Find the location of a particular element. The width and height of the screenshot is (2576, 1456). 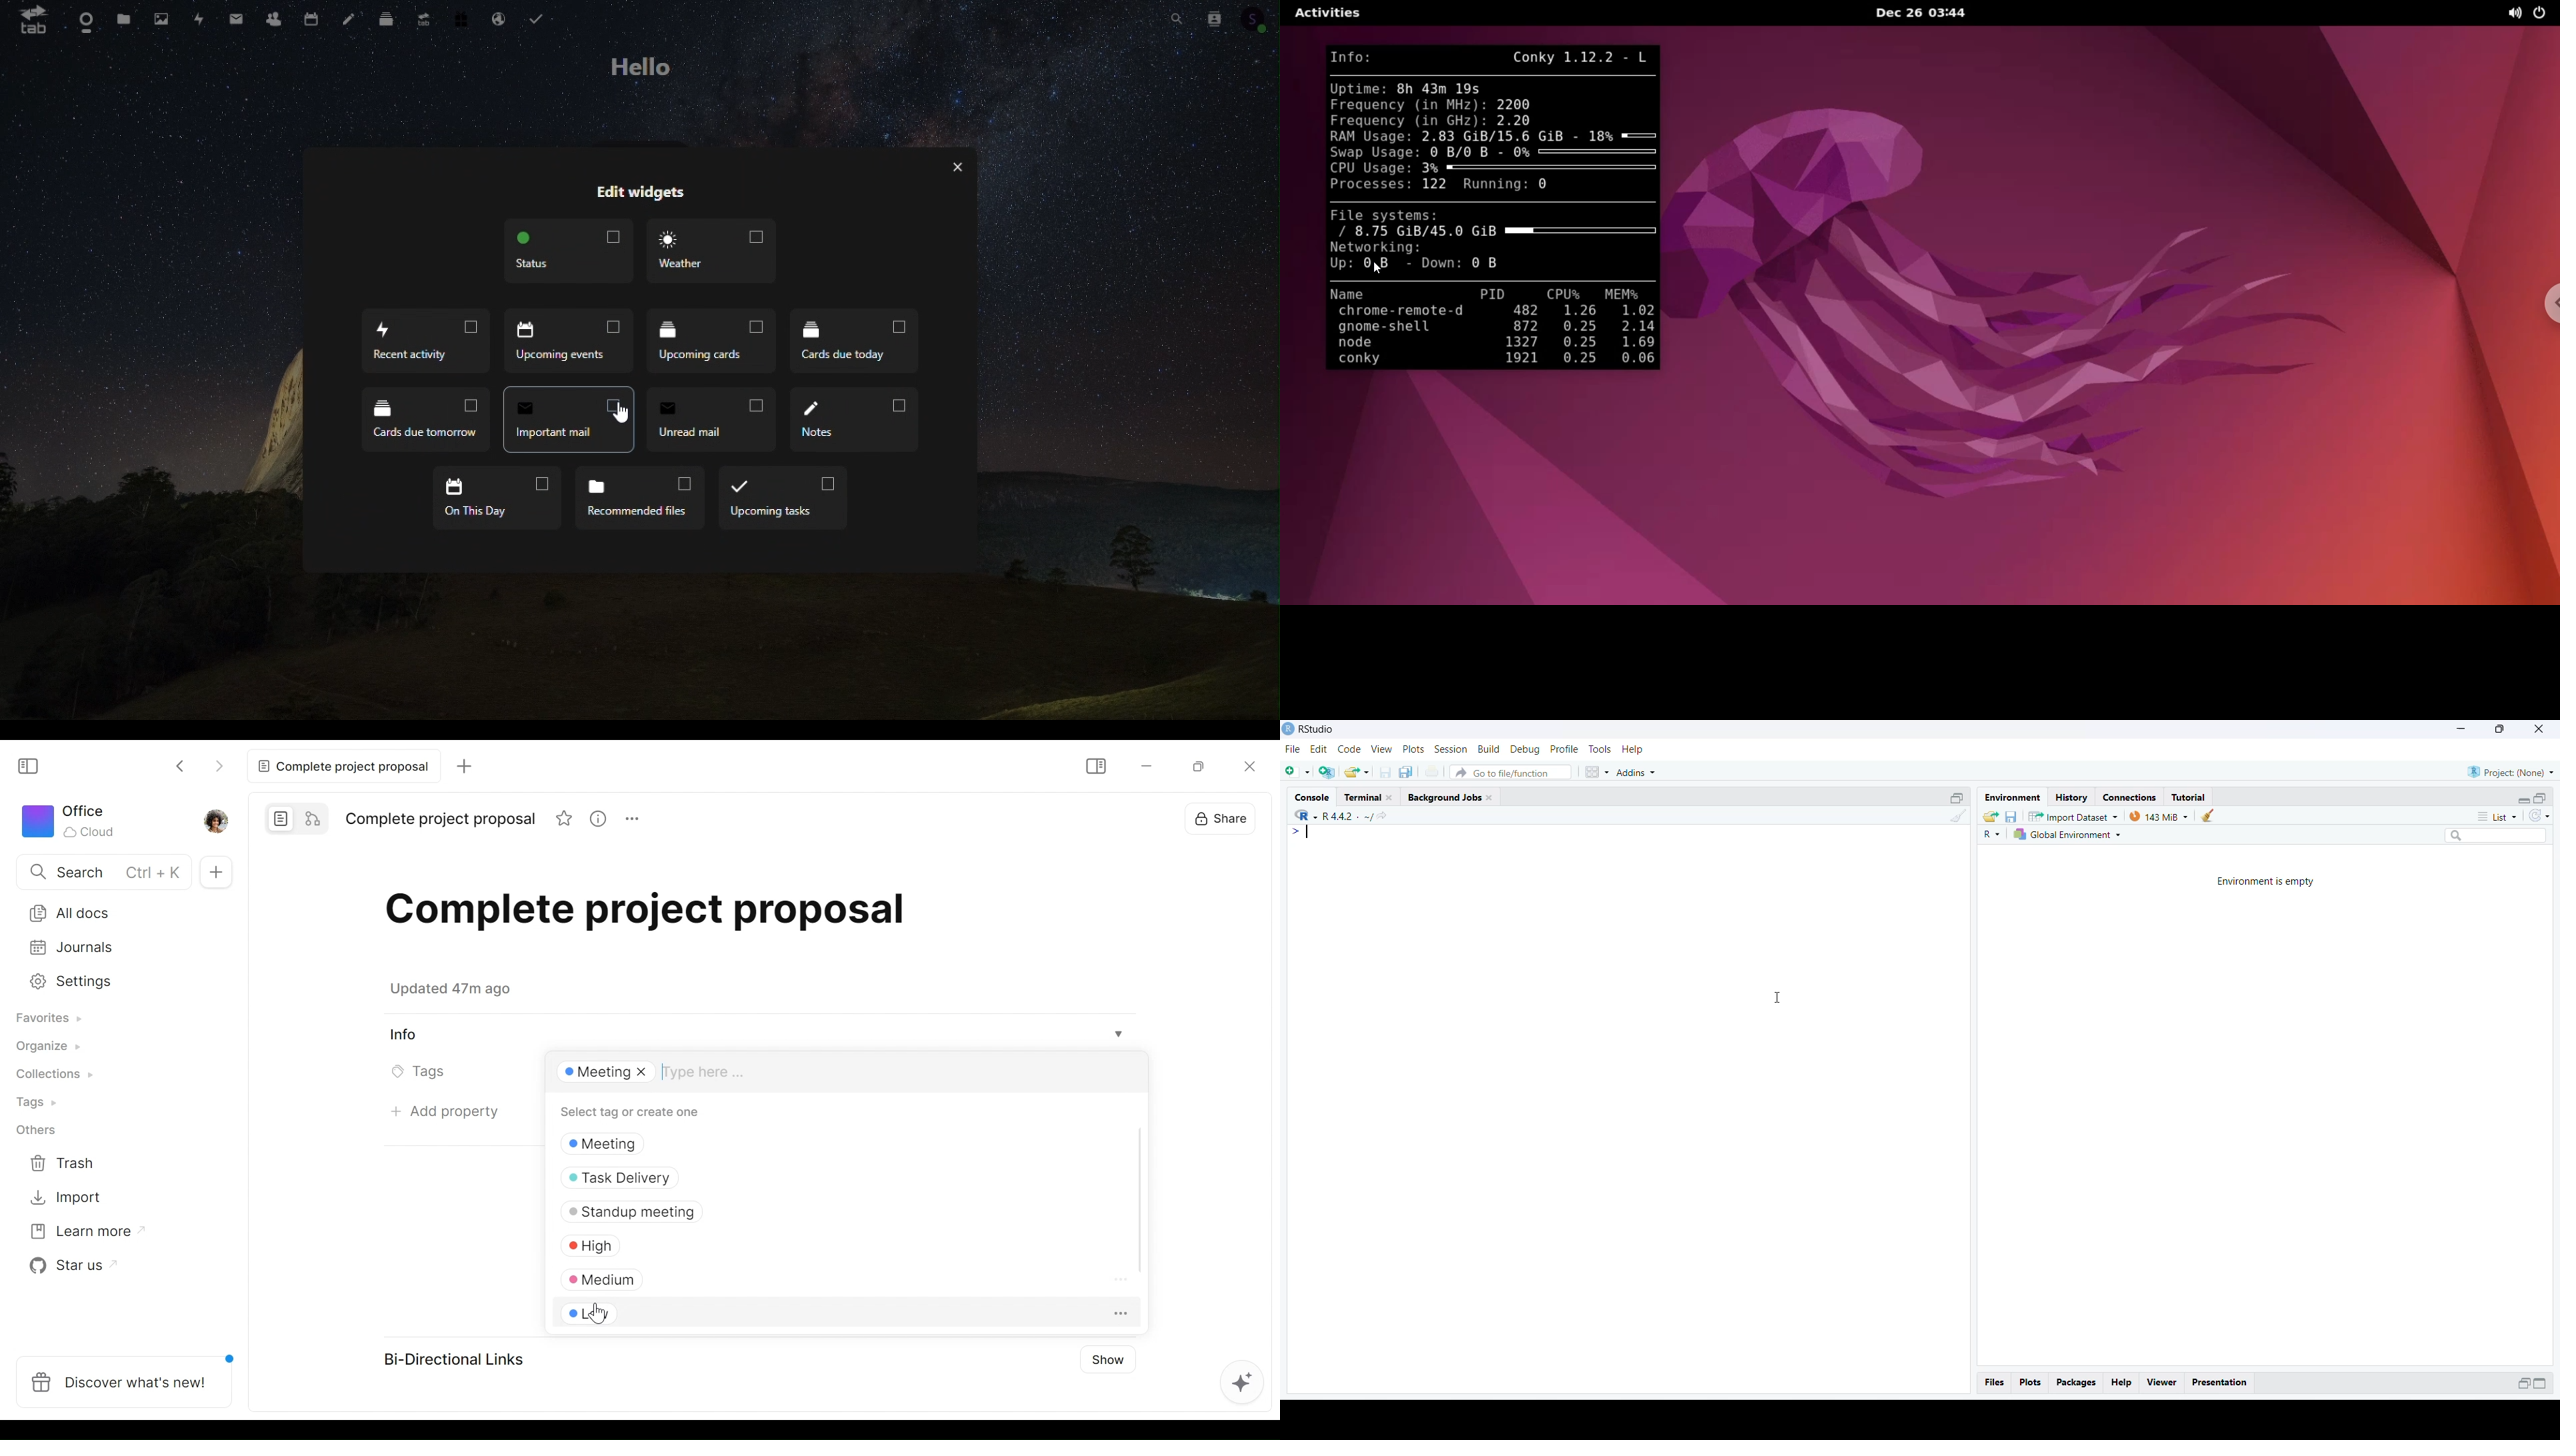

Close is located at coordinates (1247, 765).